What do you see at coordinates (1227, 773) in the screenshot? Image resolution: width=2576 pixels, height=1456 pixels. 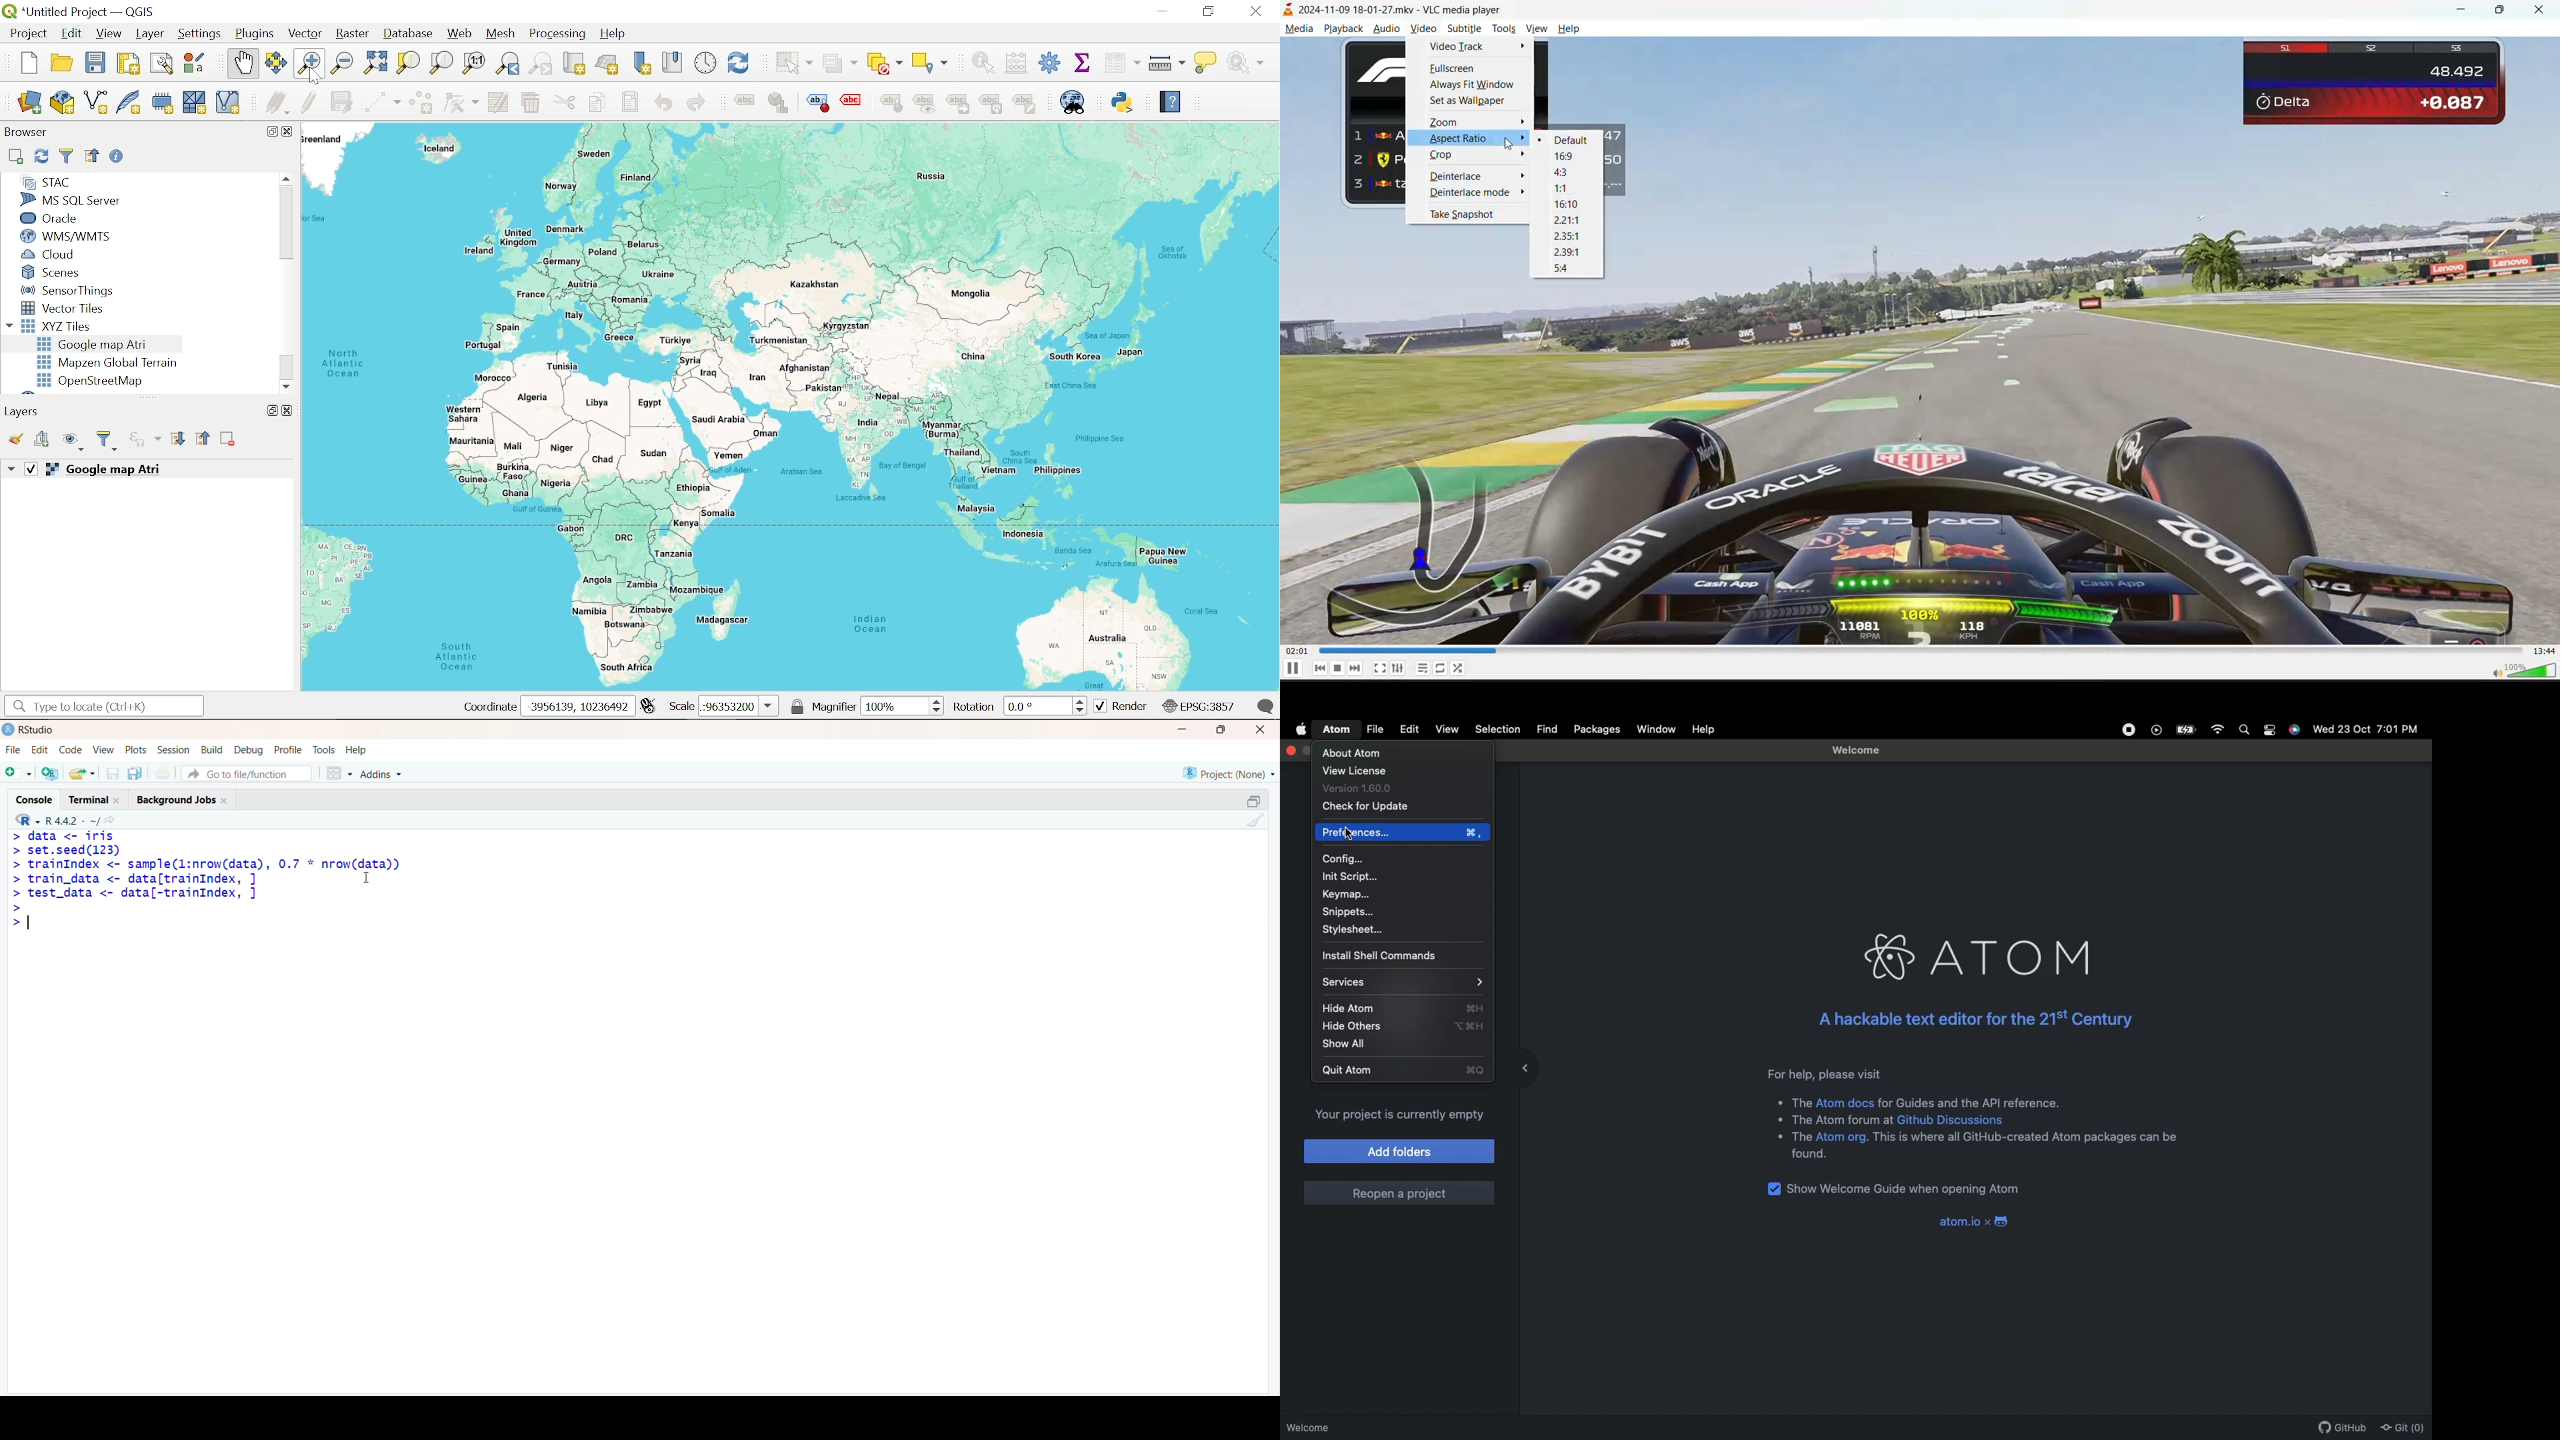 I see `Project (None)` at bounding box center [1227, 773].